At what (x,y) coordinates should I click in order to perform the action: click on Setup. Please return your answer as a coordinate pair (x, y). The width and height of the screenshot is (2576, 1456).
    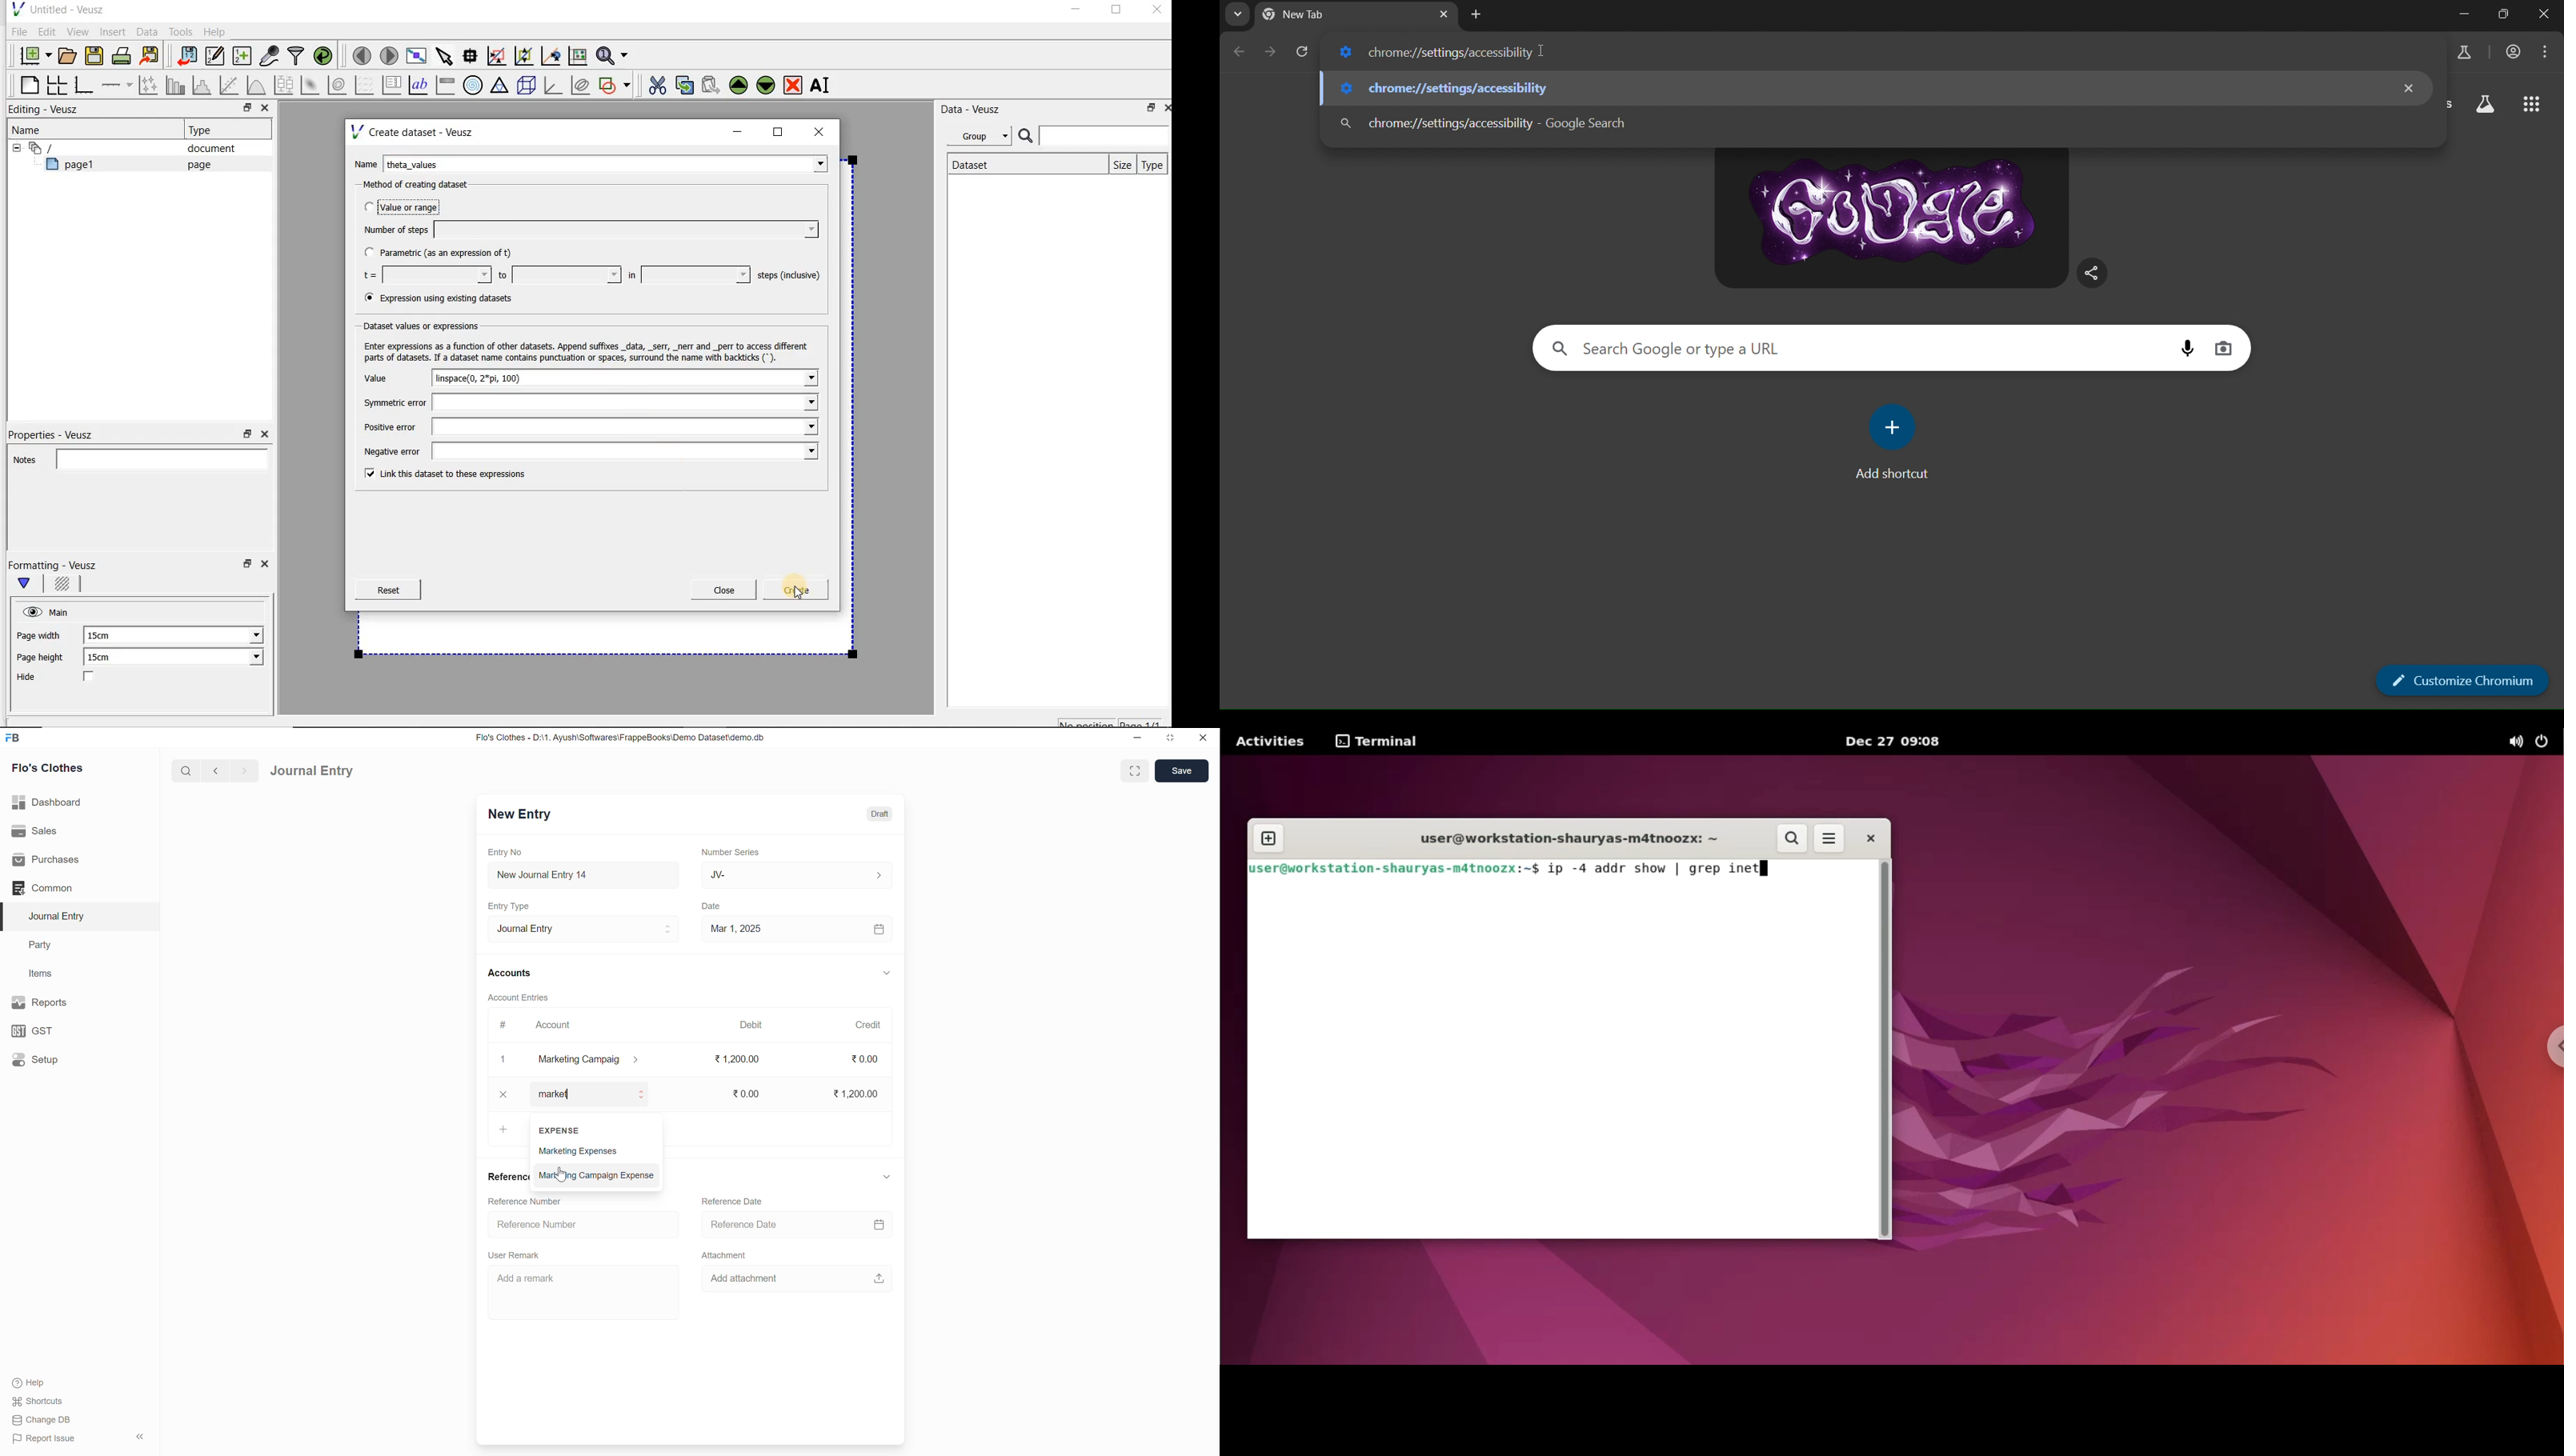
    Looking at the image, I should click on (35, 1059).